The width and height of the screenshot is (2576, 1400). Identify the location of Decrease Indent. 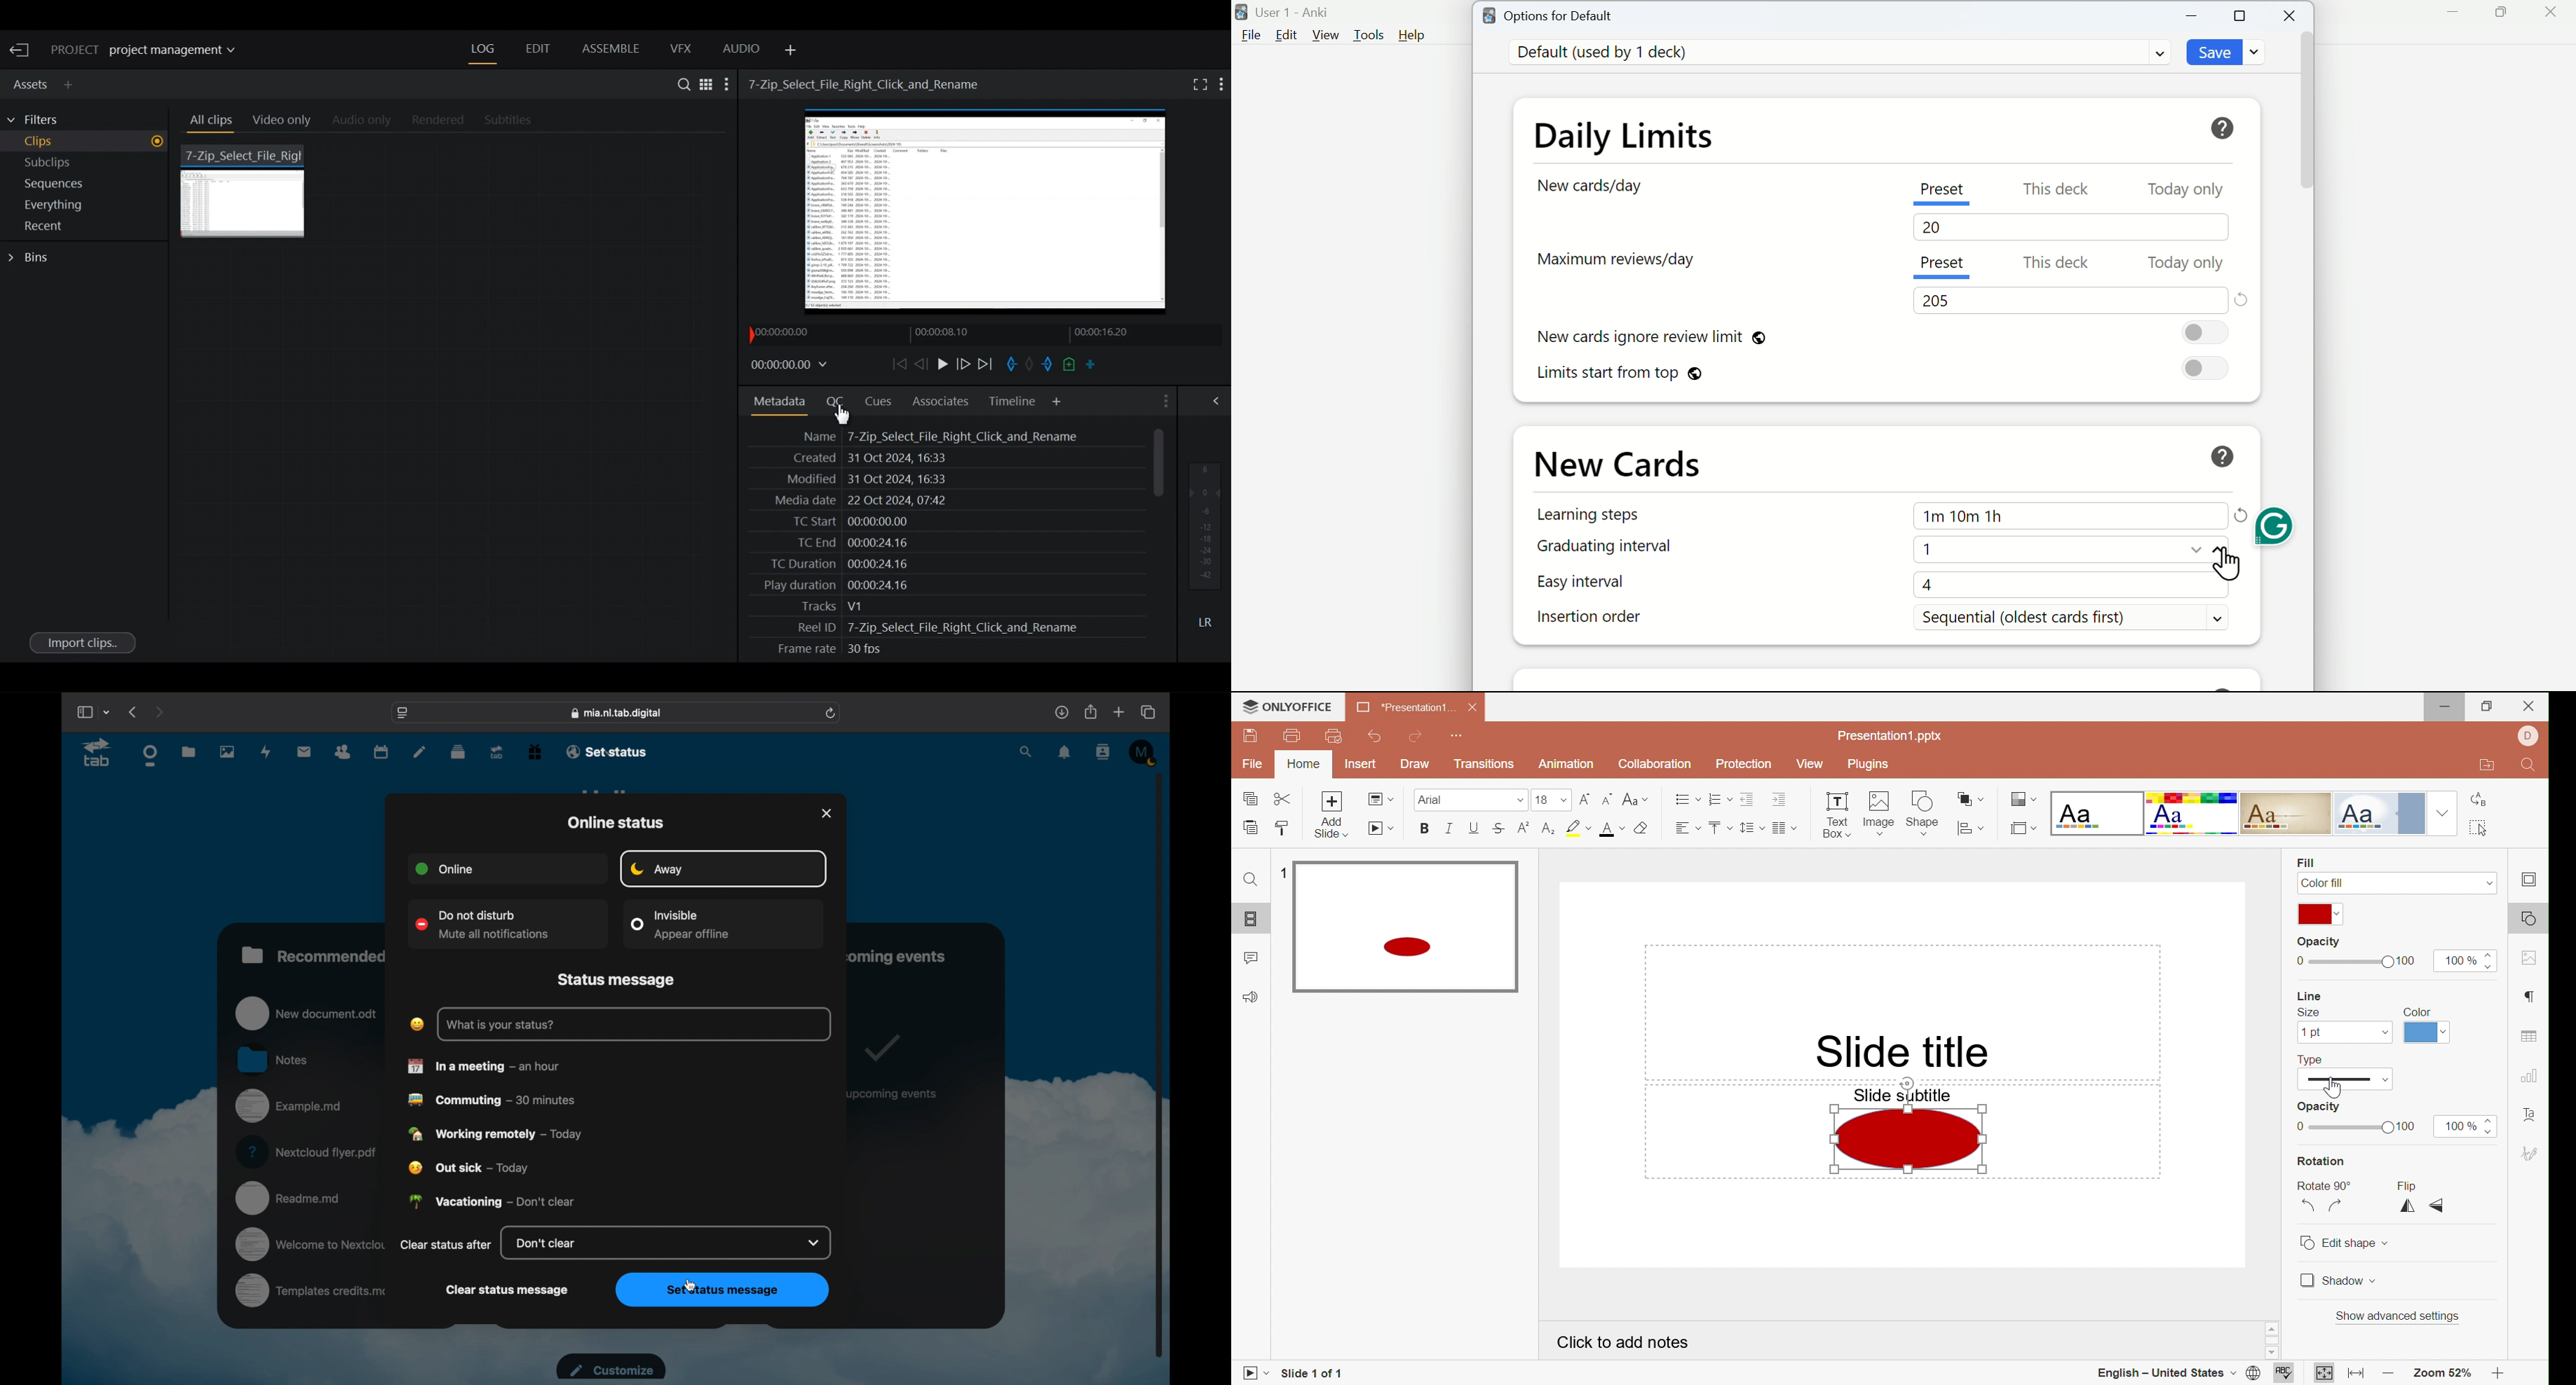
(1747, 801).